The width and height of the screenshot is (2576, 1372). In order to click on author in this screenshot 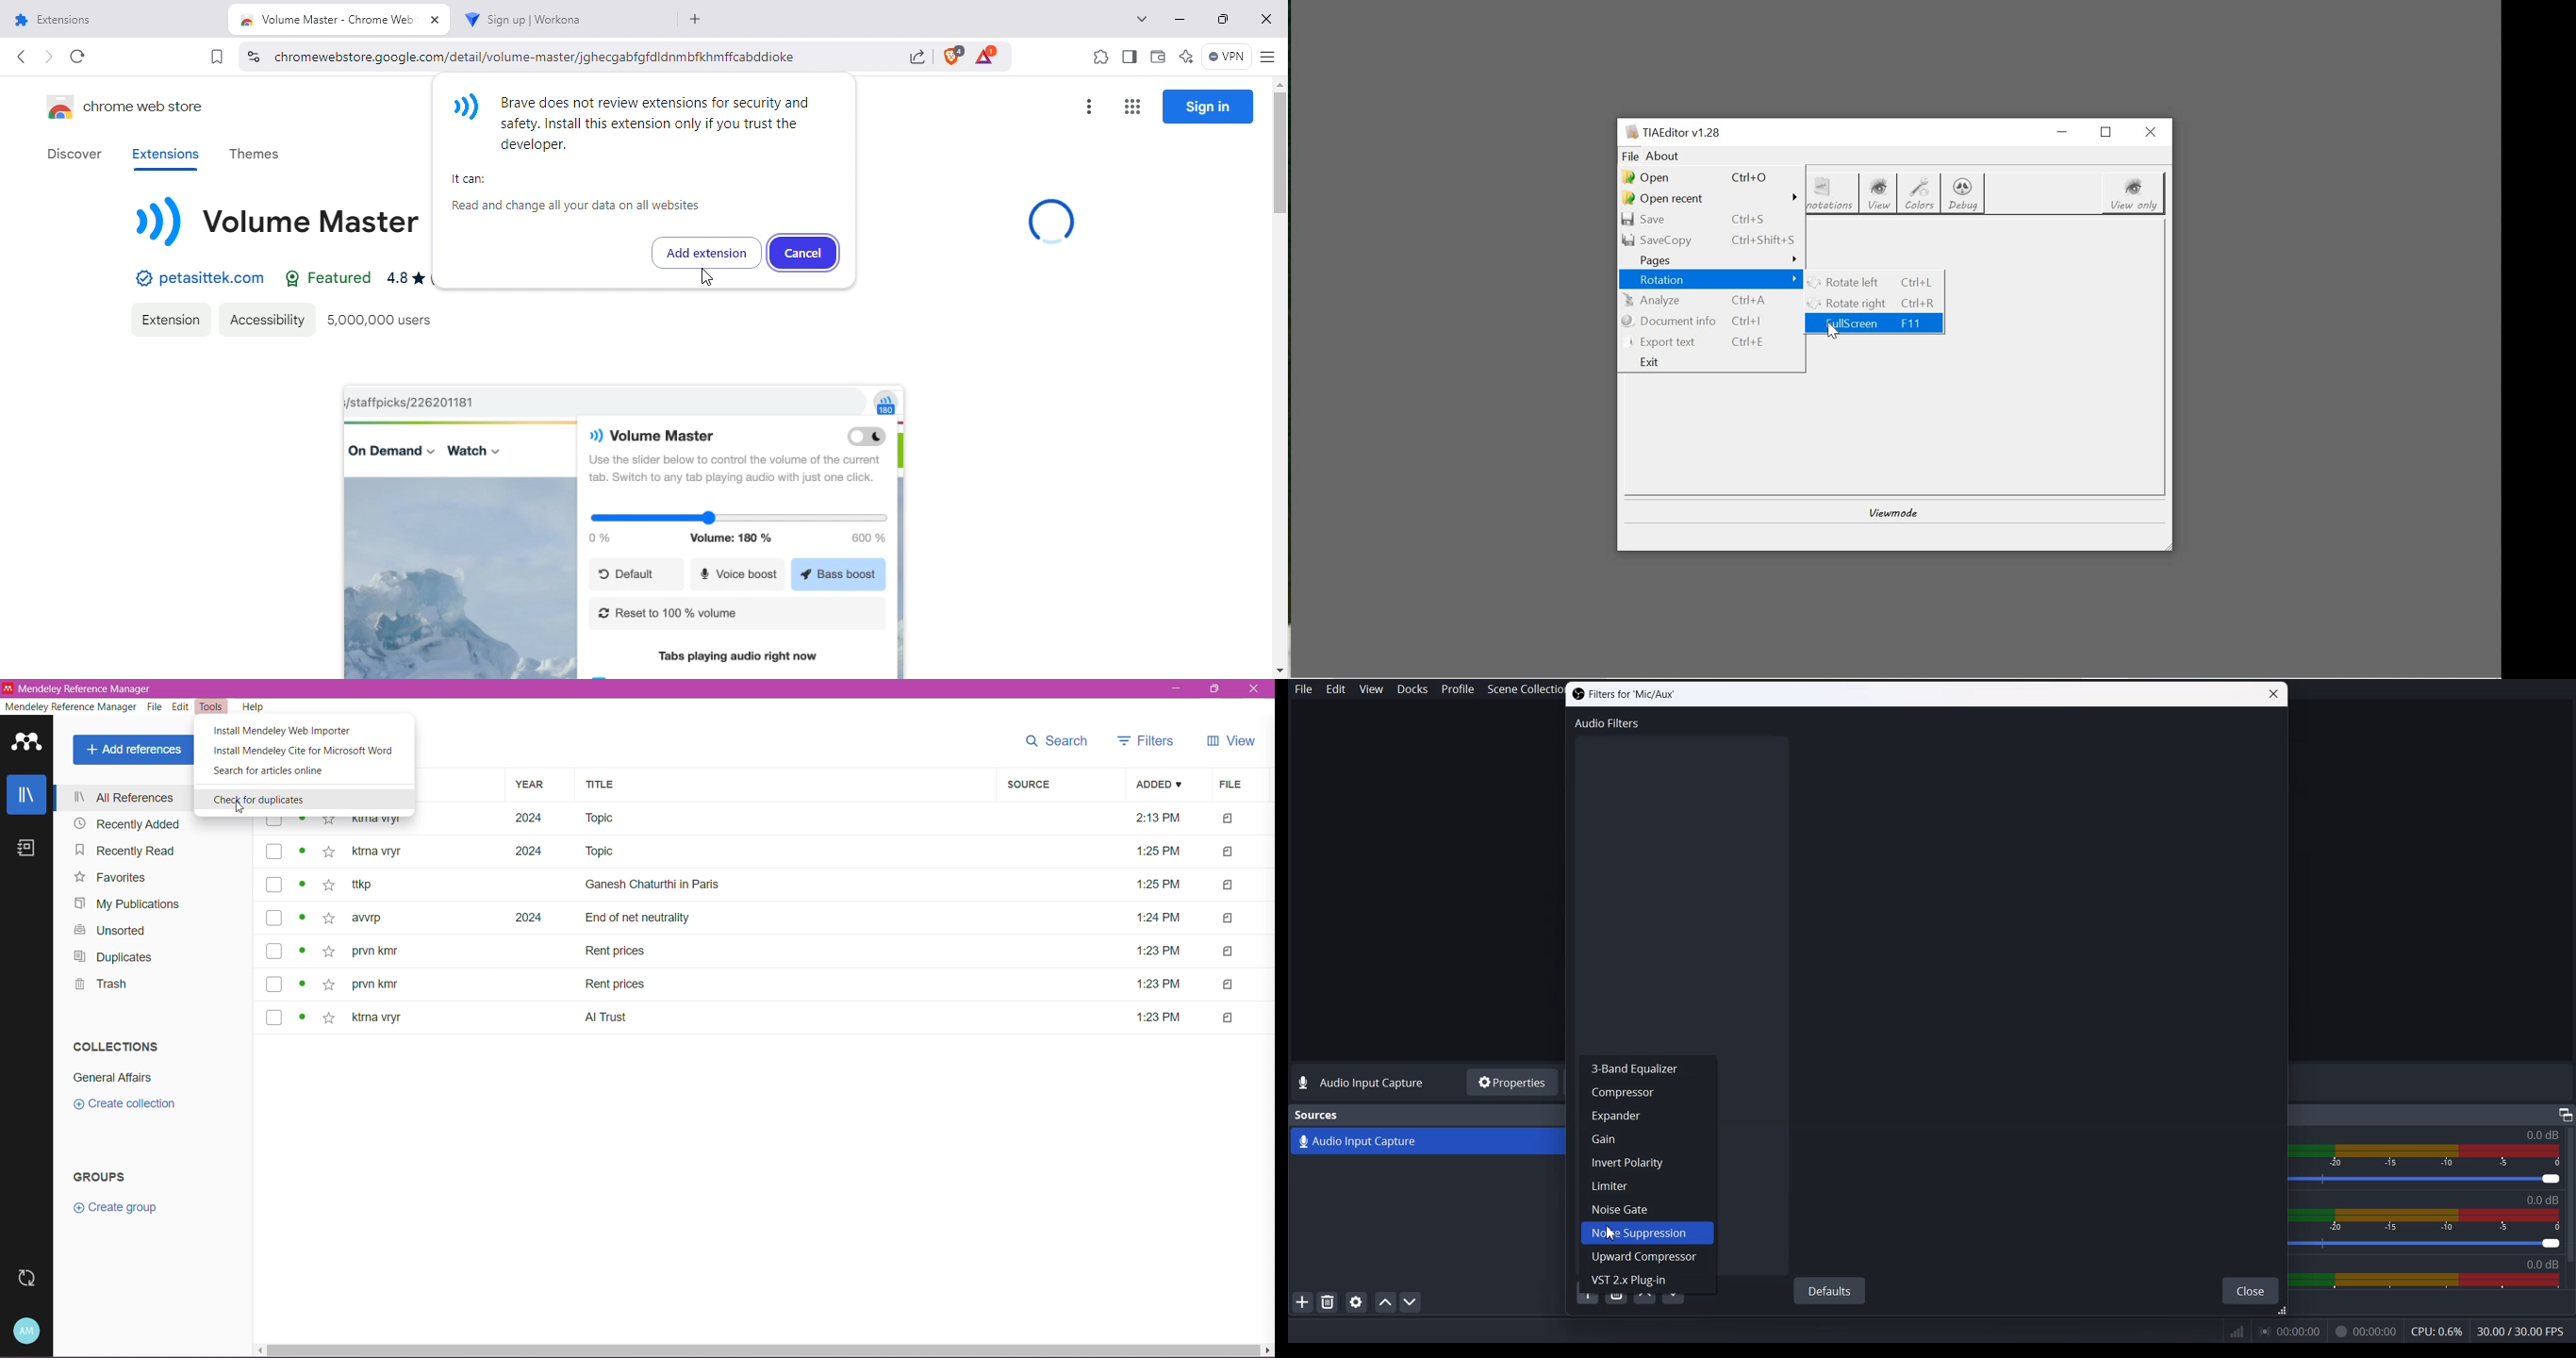, I will do `click(367, 919)`.